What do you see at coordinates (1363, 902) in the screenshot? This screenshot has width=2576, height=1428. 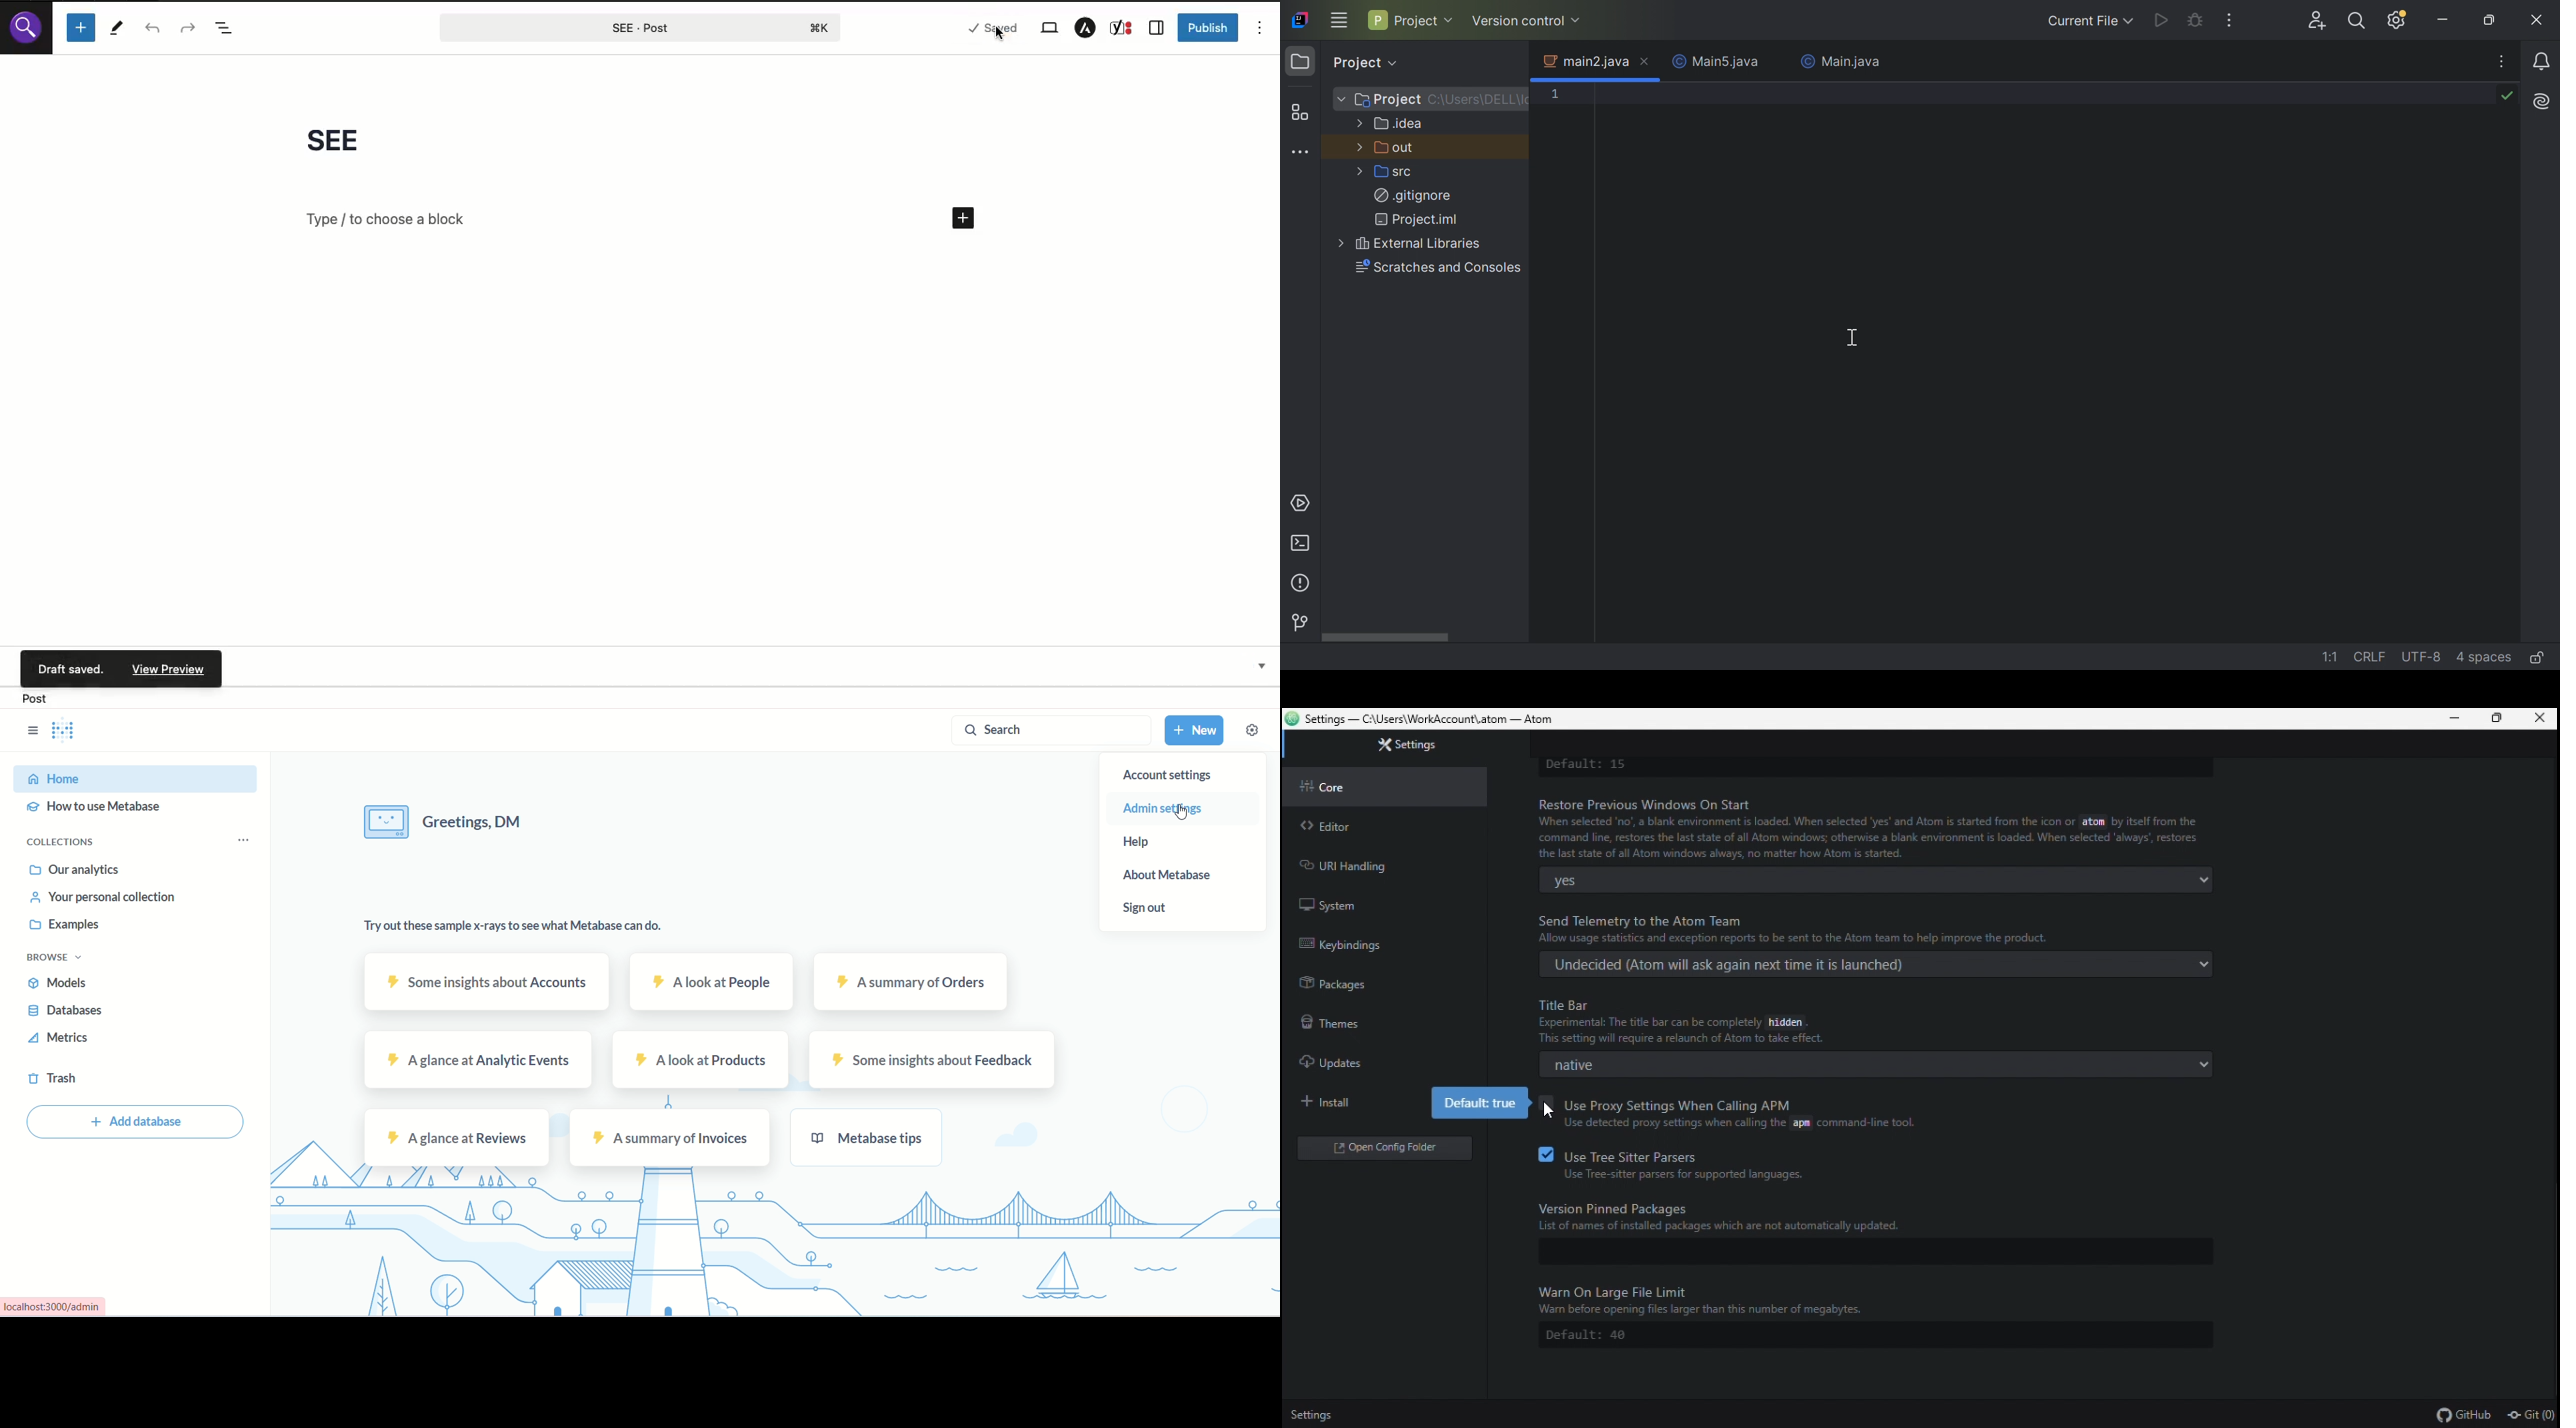 I see `system` at bounding box center [1363, 902].